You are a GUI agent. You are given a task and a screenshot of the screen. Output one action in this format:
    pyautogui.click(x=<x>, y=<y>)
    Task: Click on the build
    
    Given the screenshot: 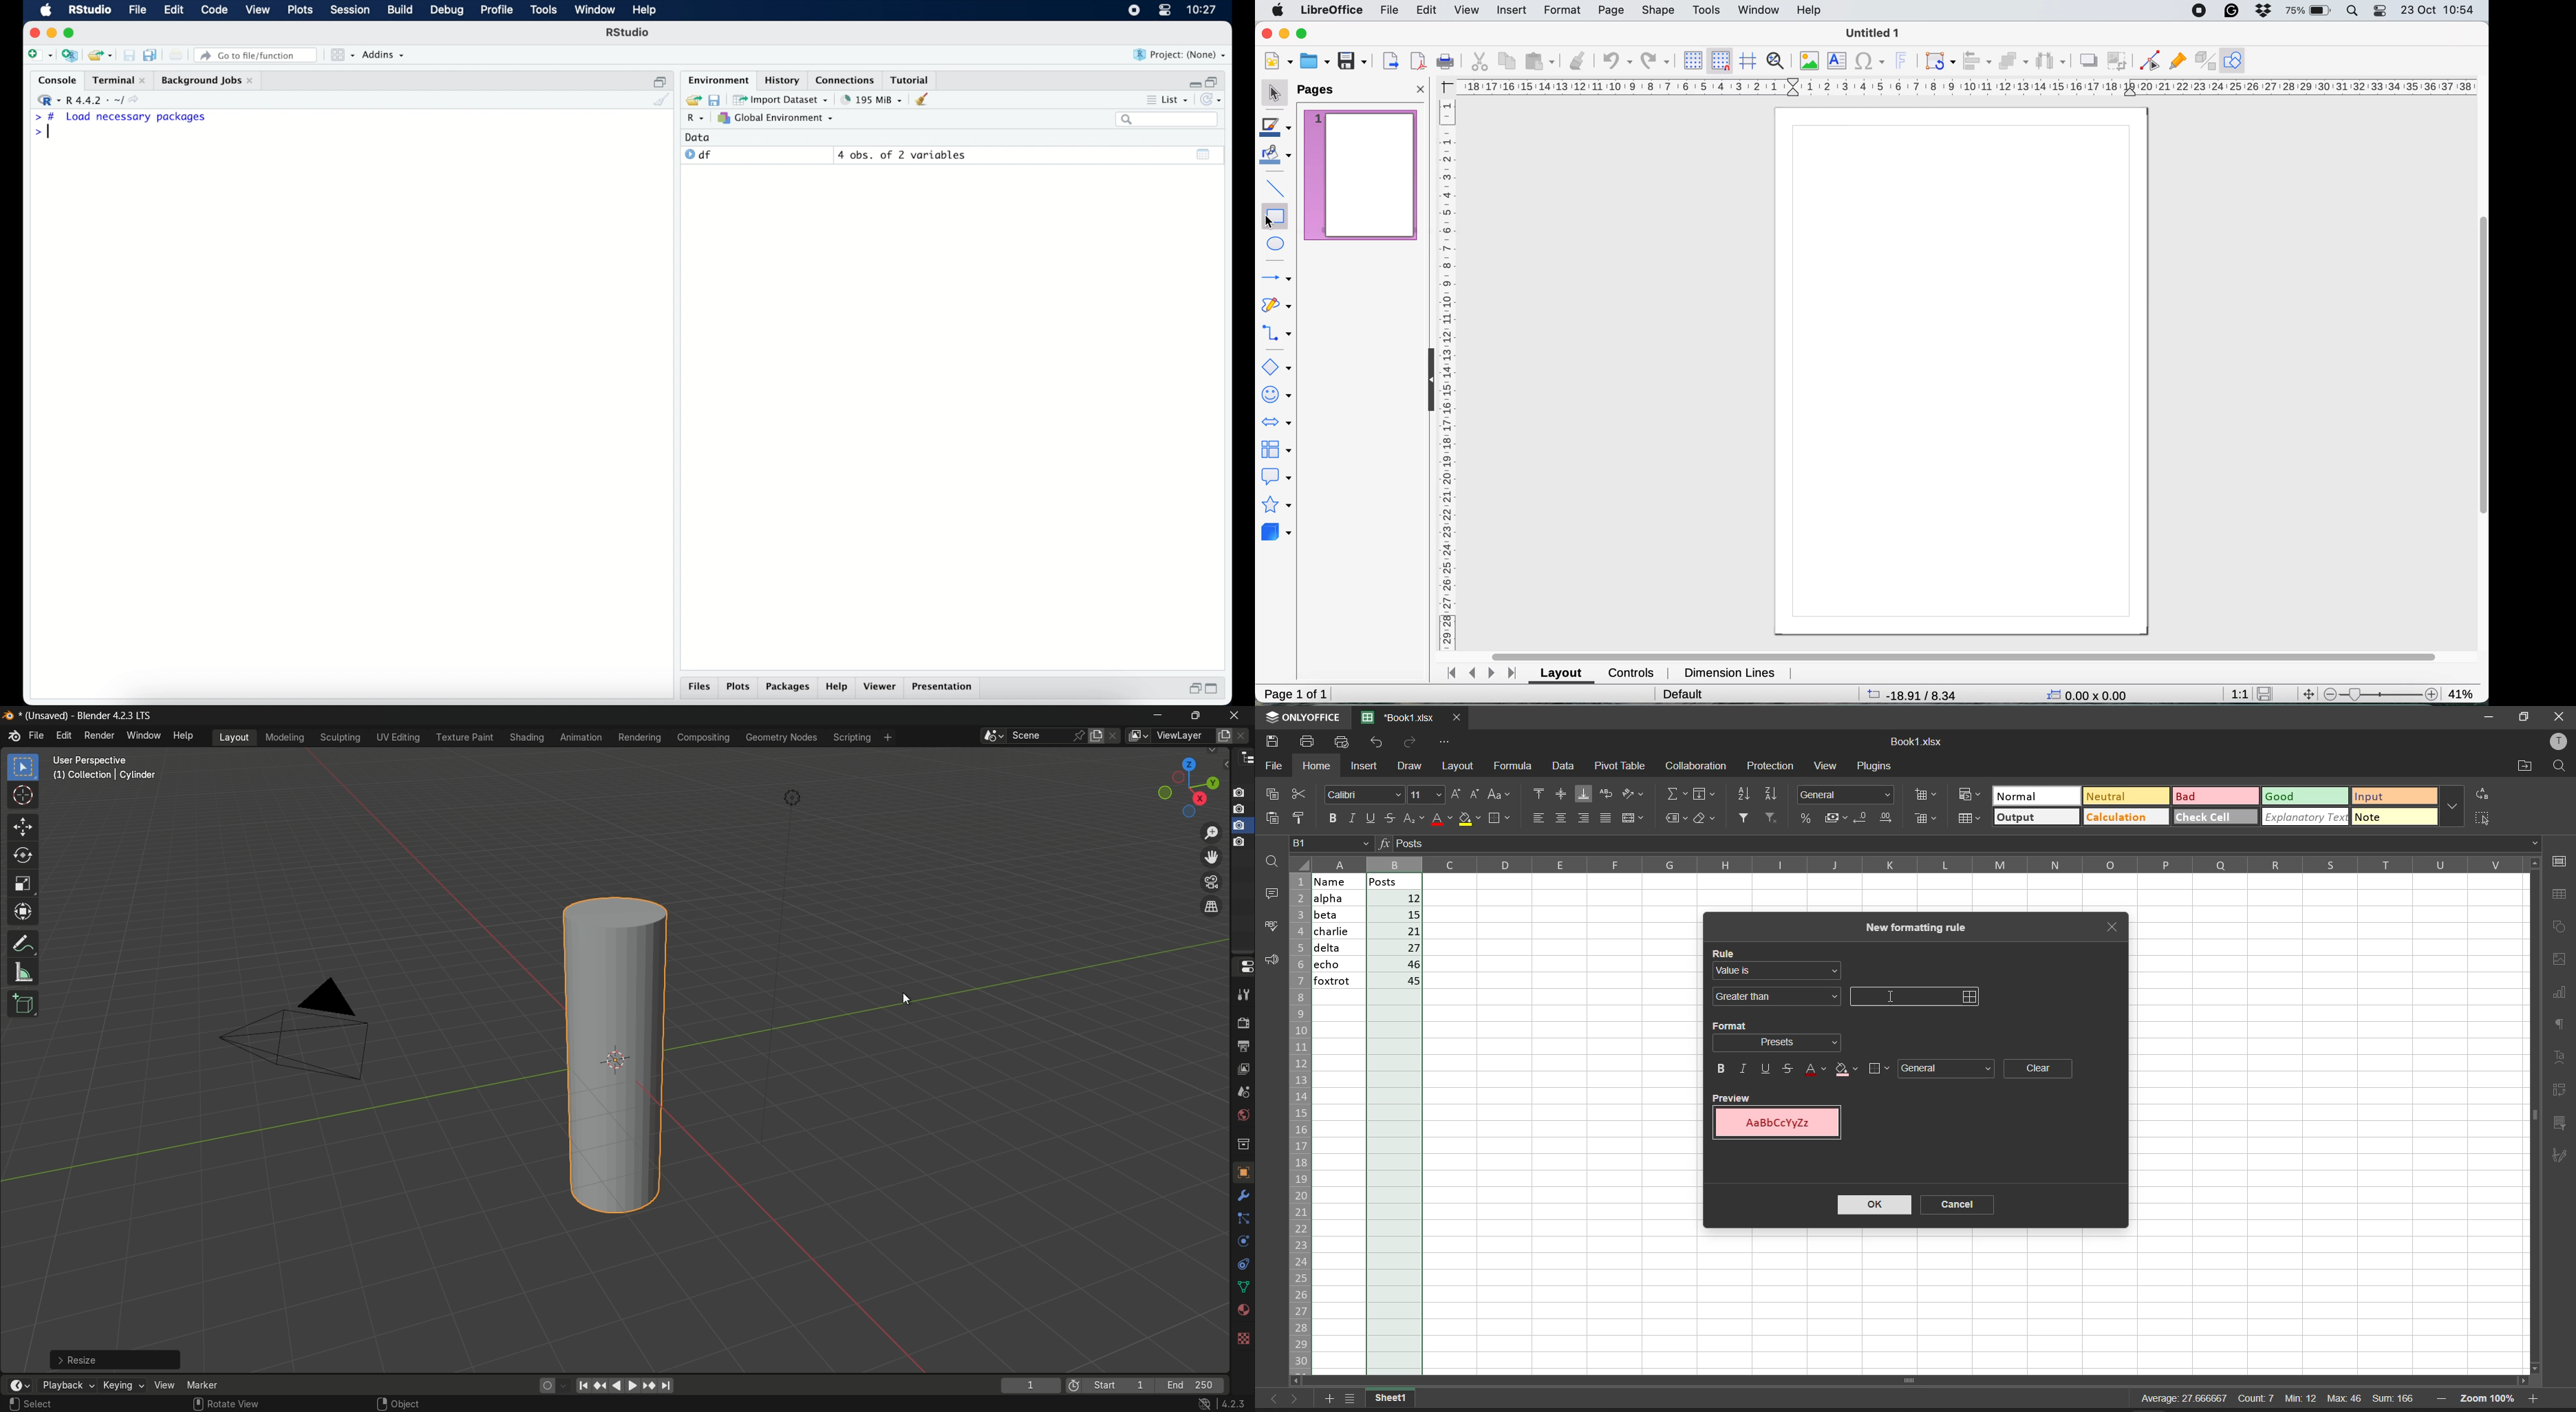 What is the action you would take?
    pyautogui.click(x=399, y=10)
    